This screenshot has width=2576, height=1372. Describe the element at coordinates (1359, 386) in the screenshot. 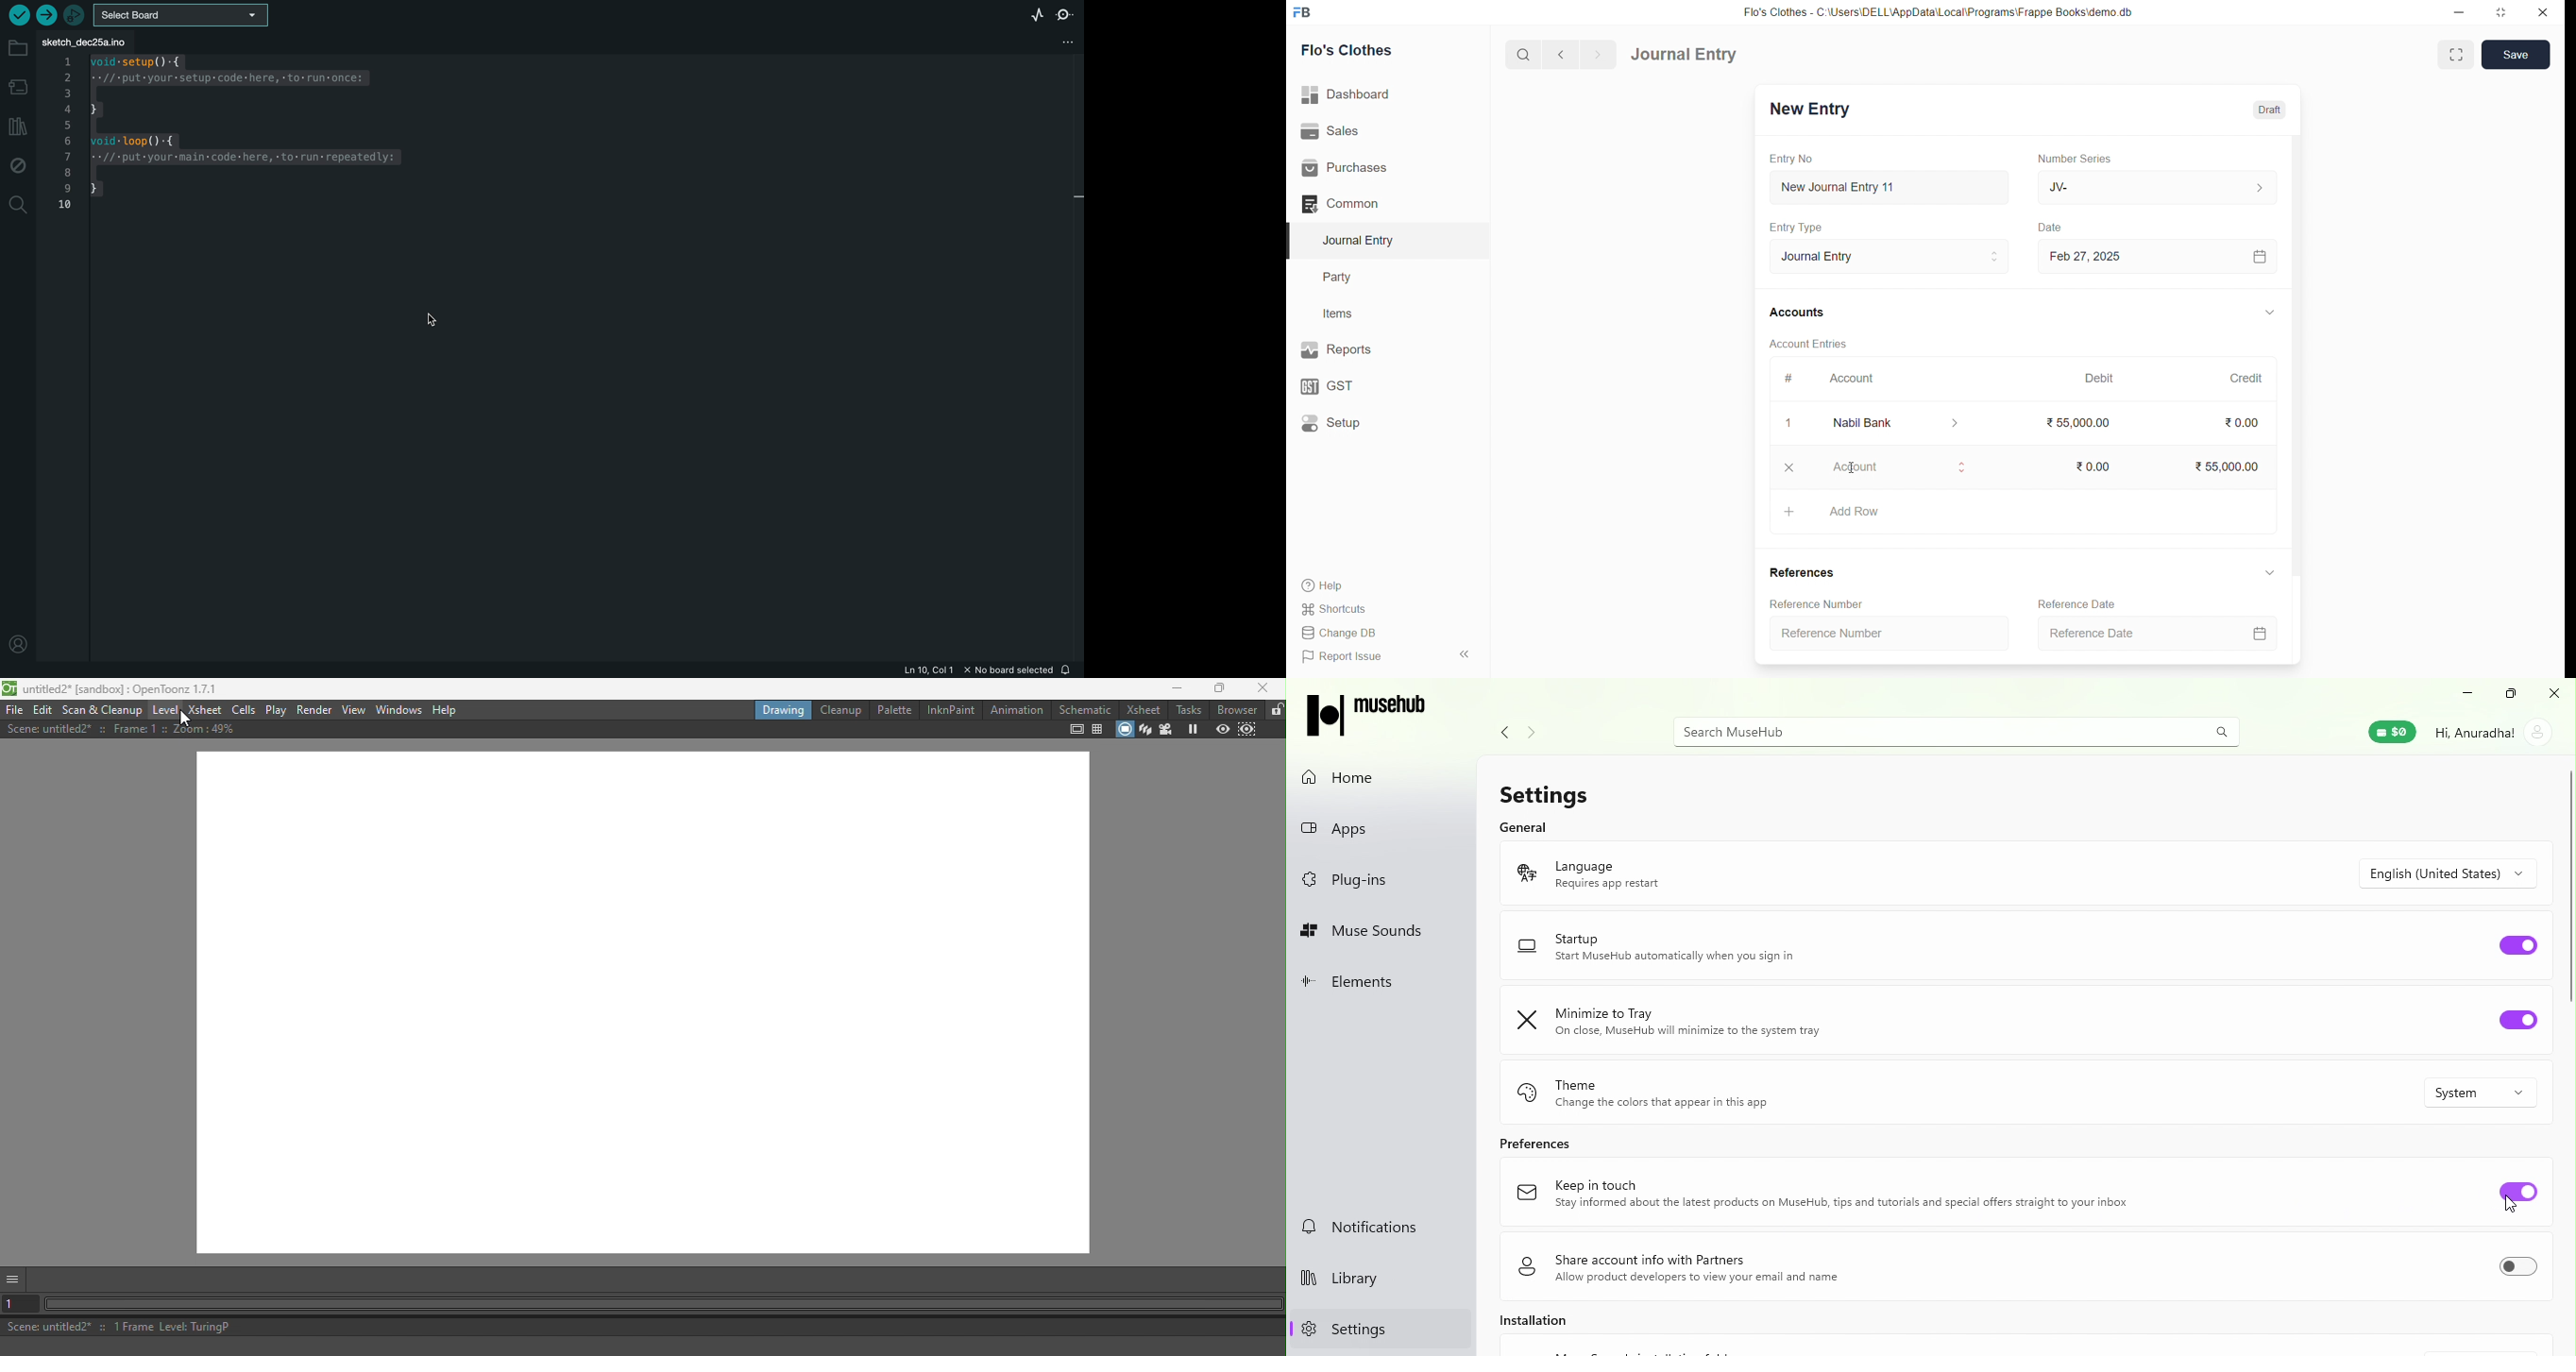

I see `GST` at that location.